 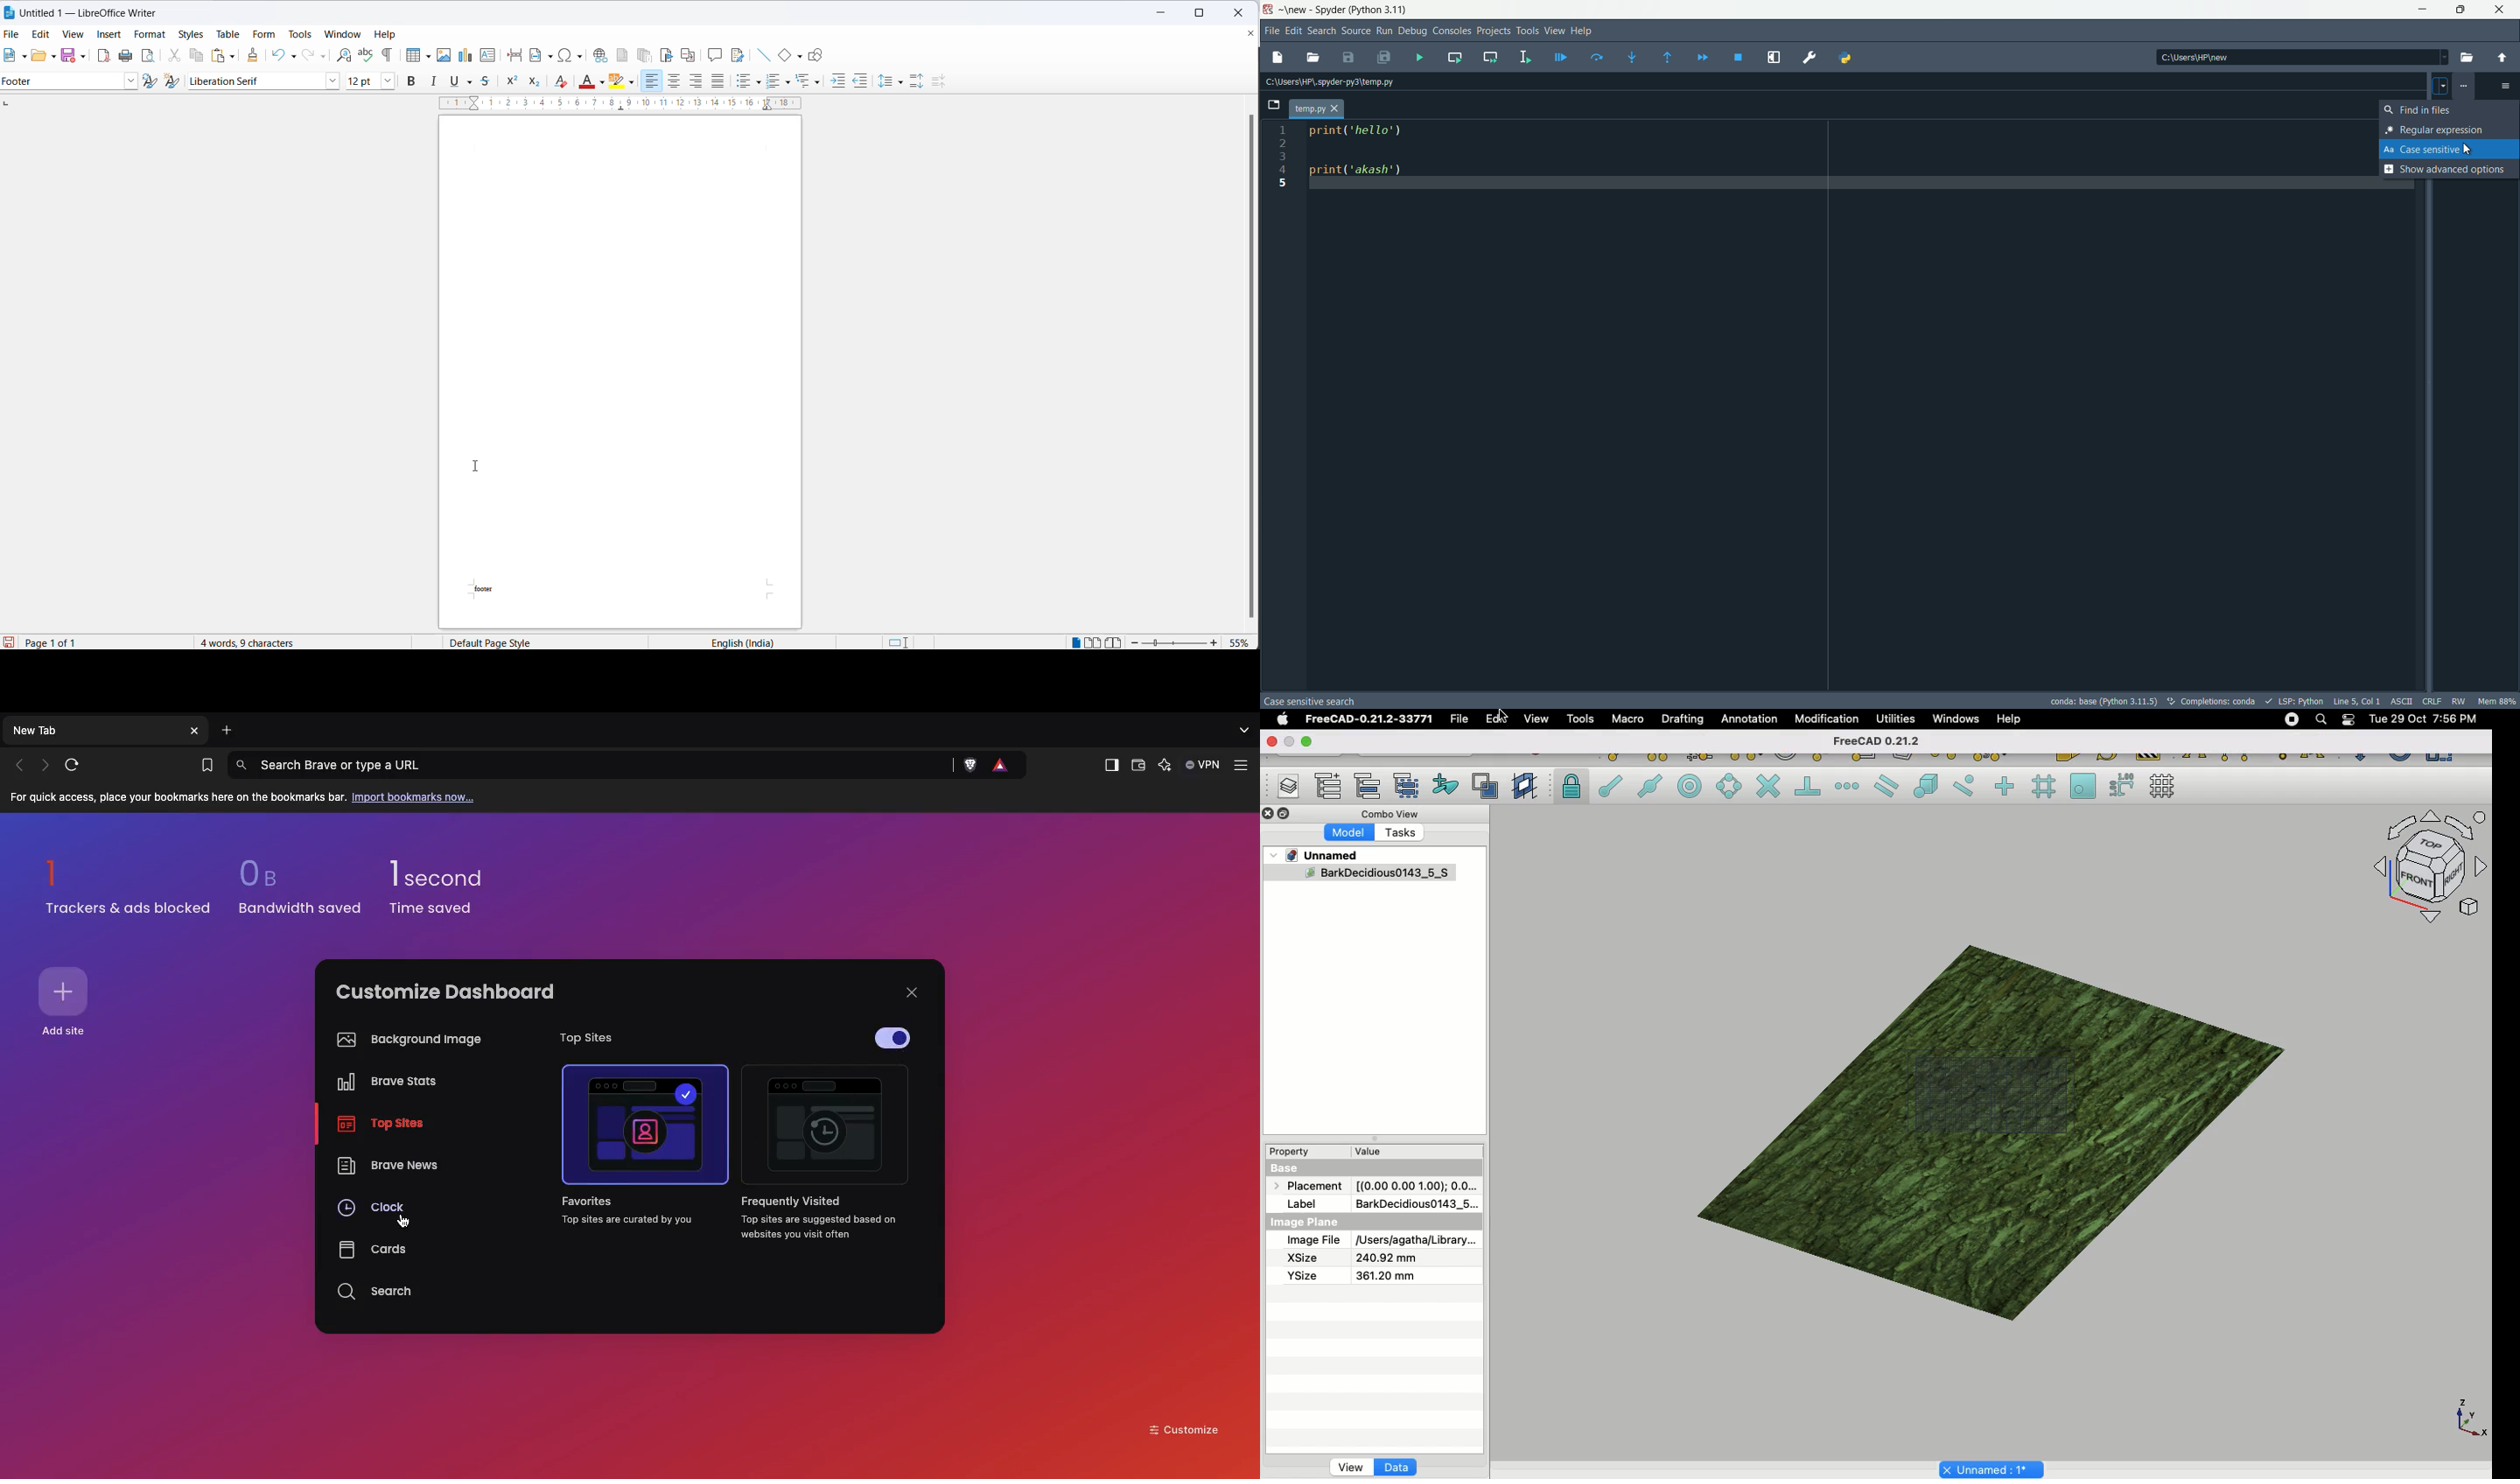 I want to click on View, so click(x=1351, y=1466).